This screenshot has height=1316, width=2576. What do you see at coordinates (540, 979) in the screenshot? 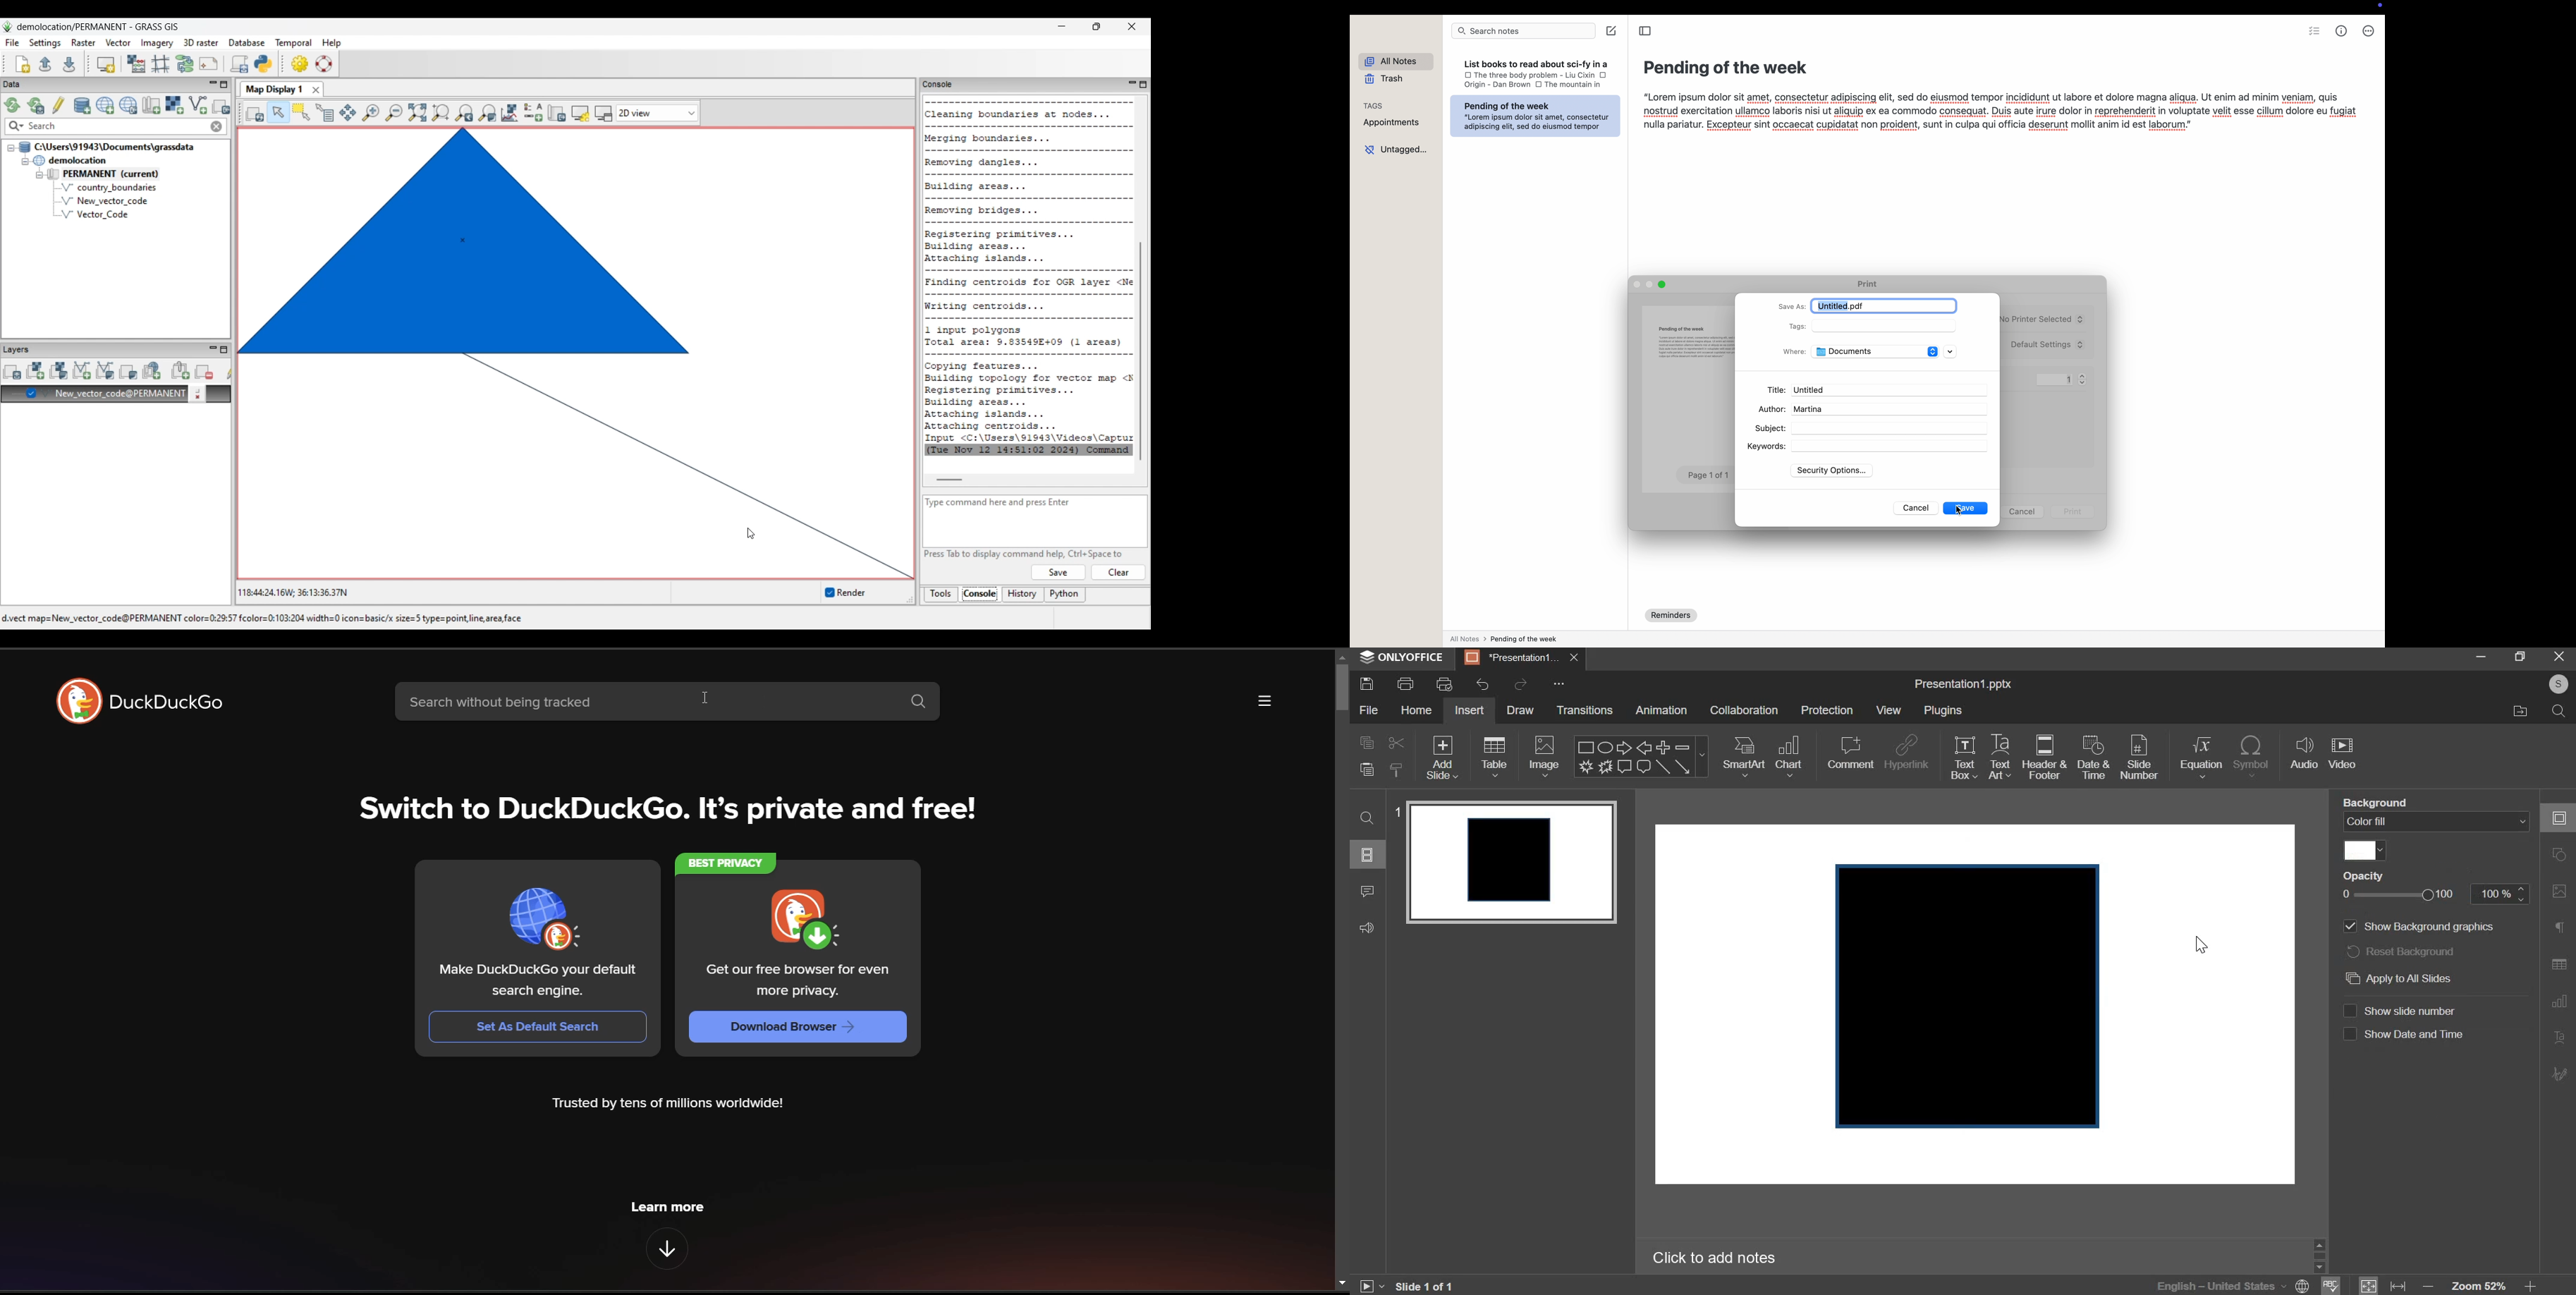
I see `Make DuckDuckGo your default search engine.` at bounding box center [540, 979].